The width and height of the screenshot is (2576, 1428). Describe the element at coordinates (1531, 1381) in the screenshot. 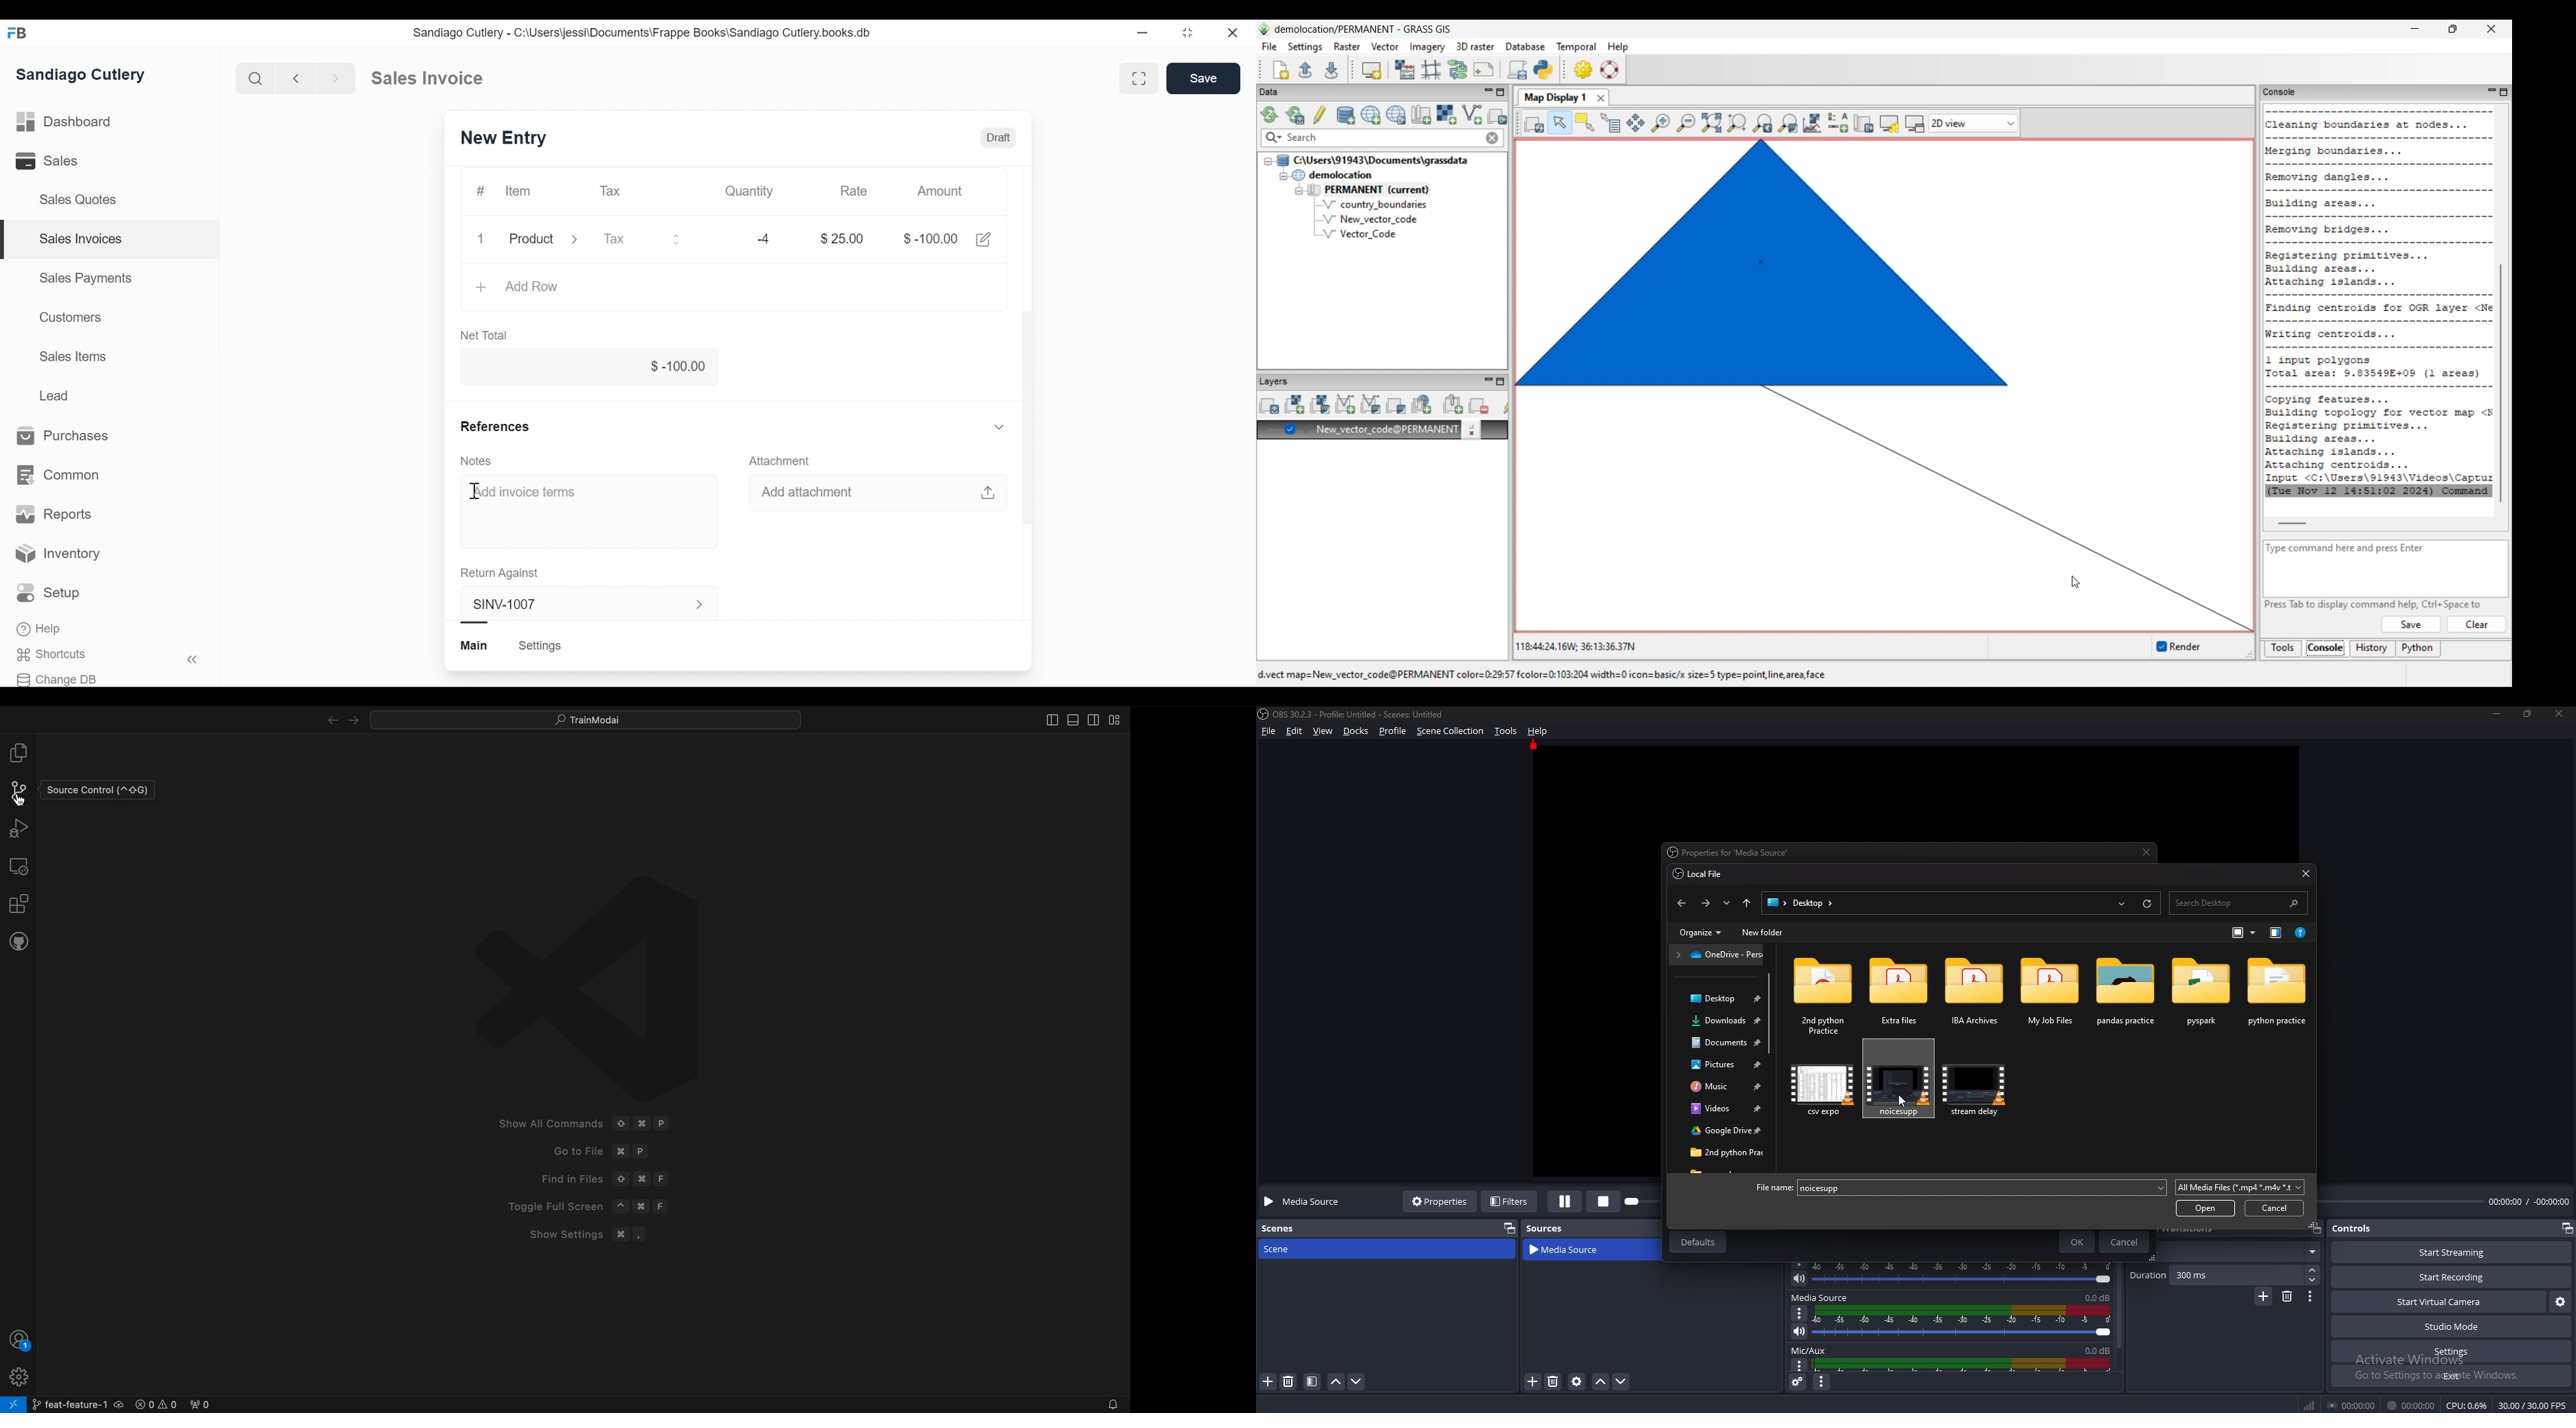

I see `Add sources` at that location.